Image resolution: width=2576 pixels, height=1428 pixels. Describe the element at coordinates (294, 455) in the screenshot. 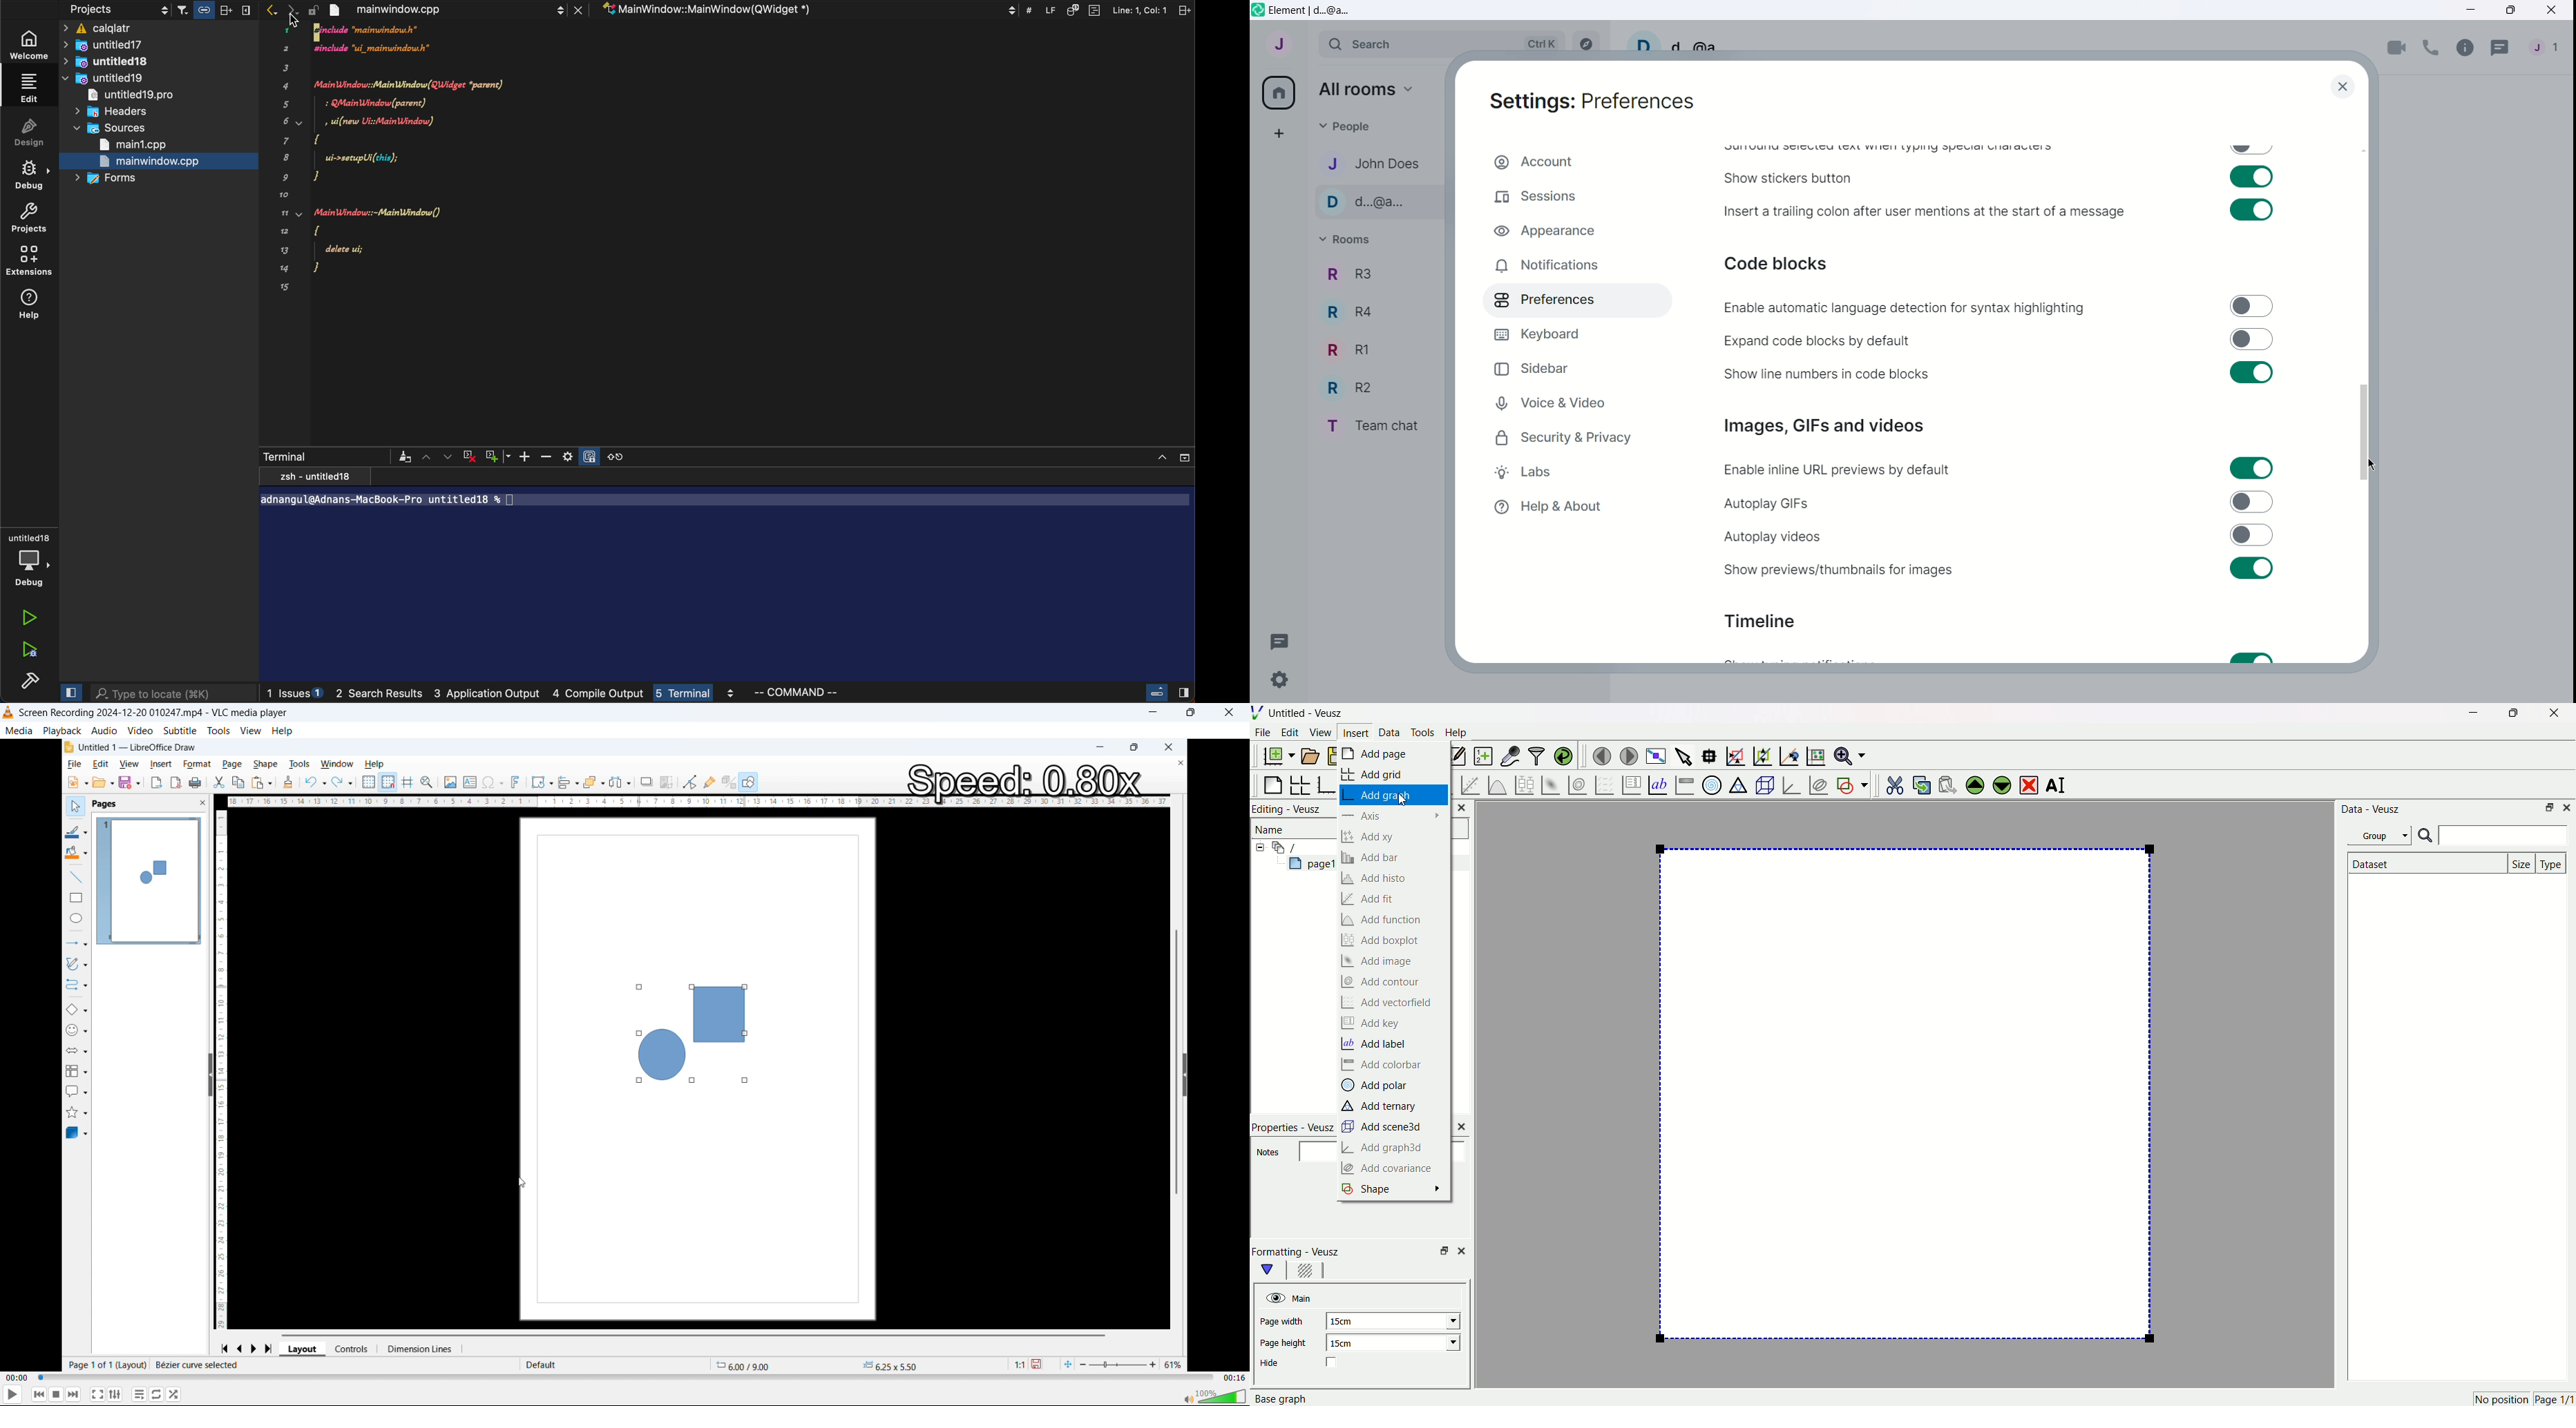

I see `Terminal` at that location.